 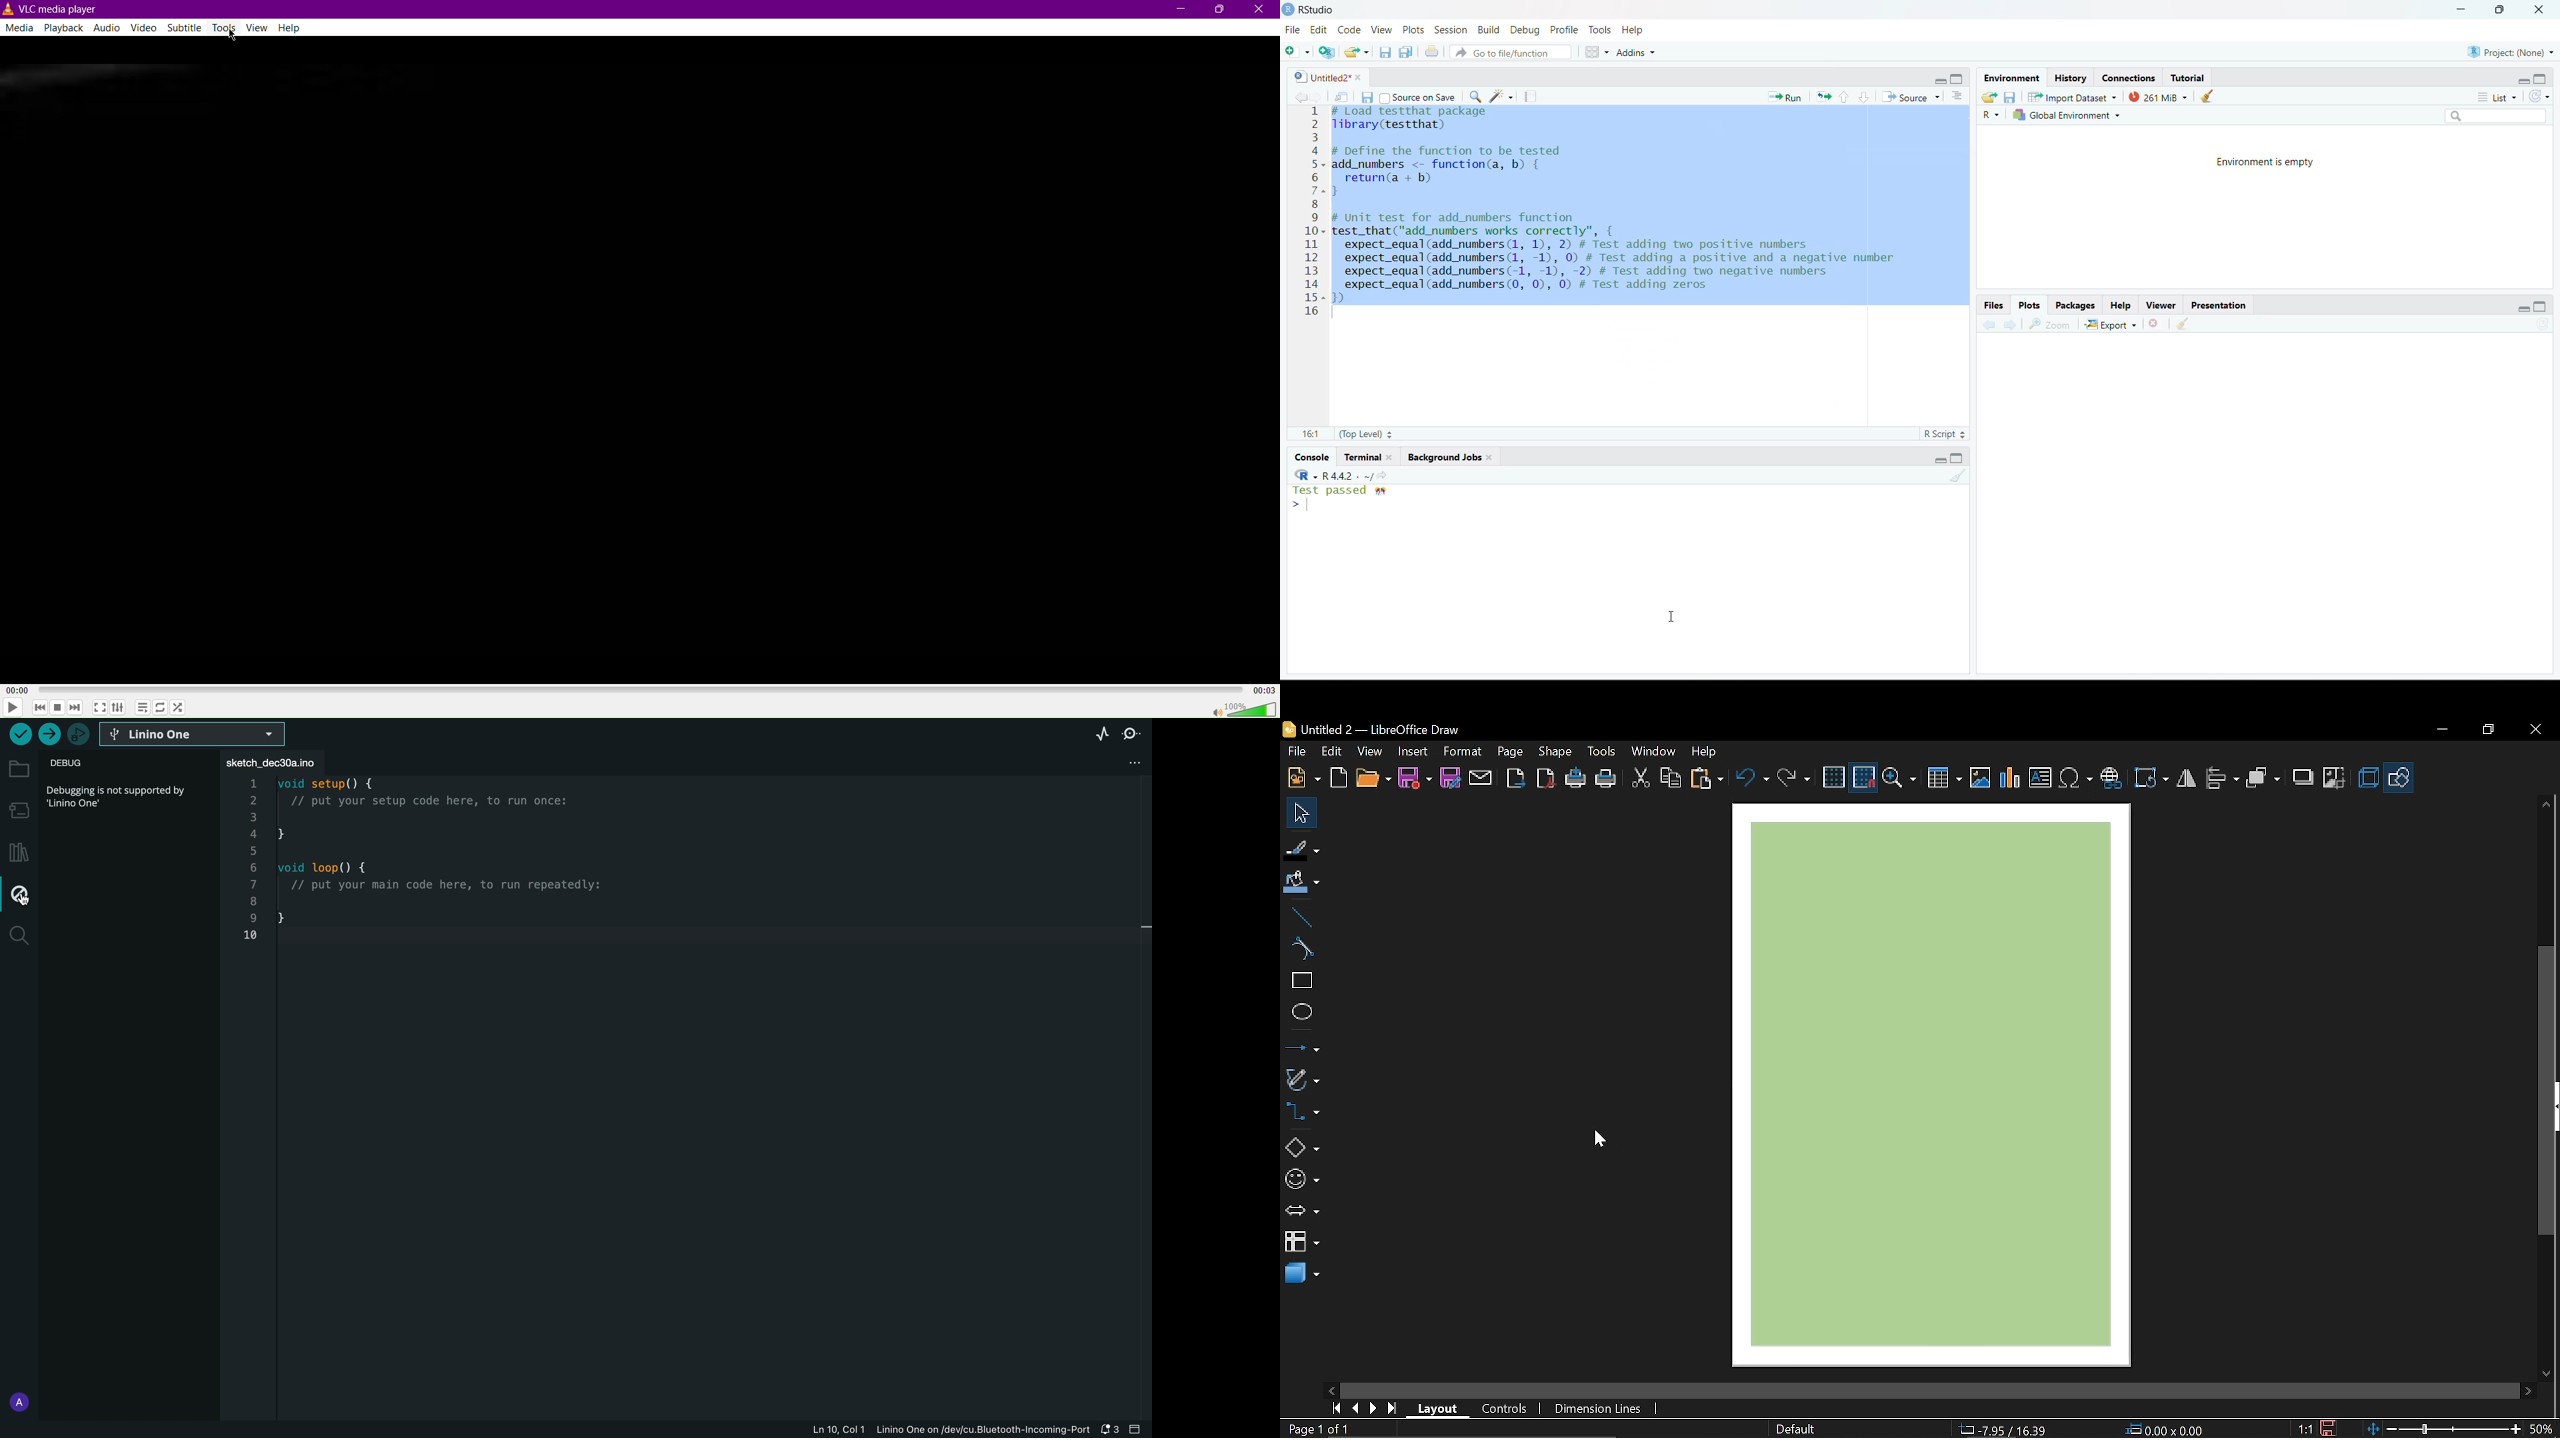 I want to click on R -R 4.4.2 . ~/, so click(x=1345, y=475).